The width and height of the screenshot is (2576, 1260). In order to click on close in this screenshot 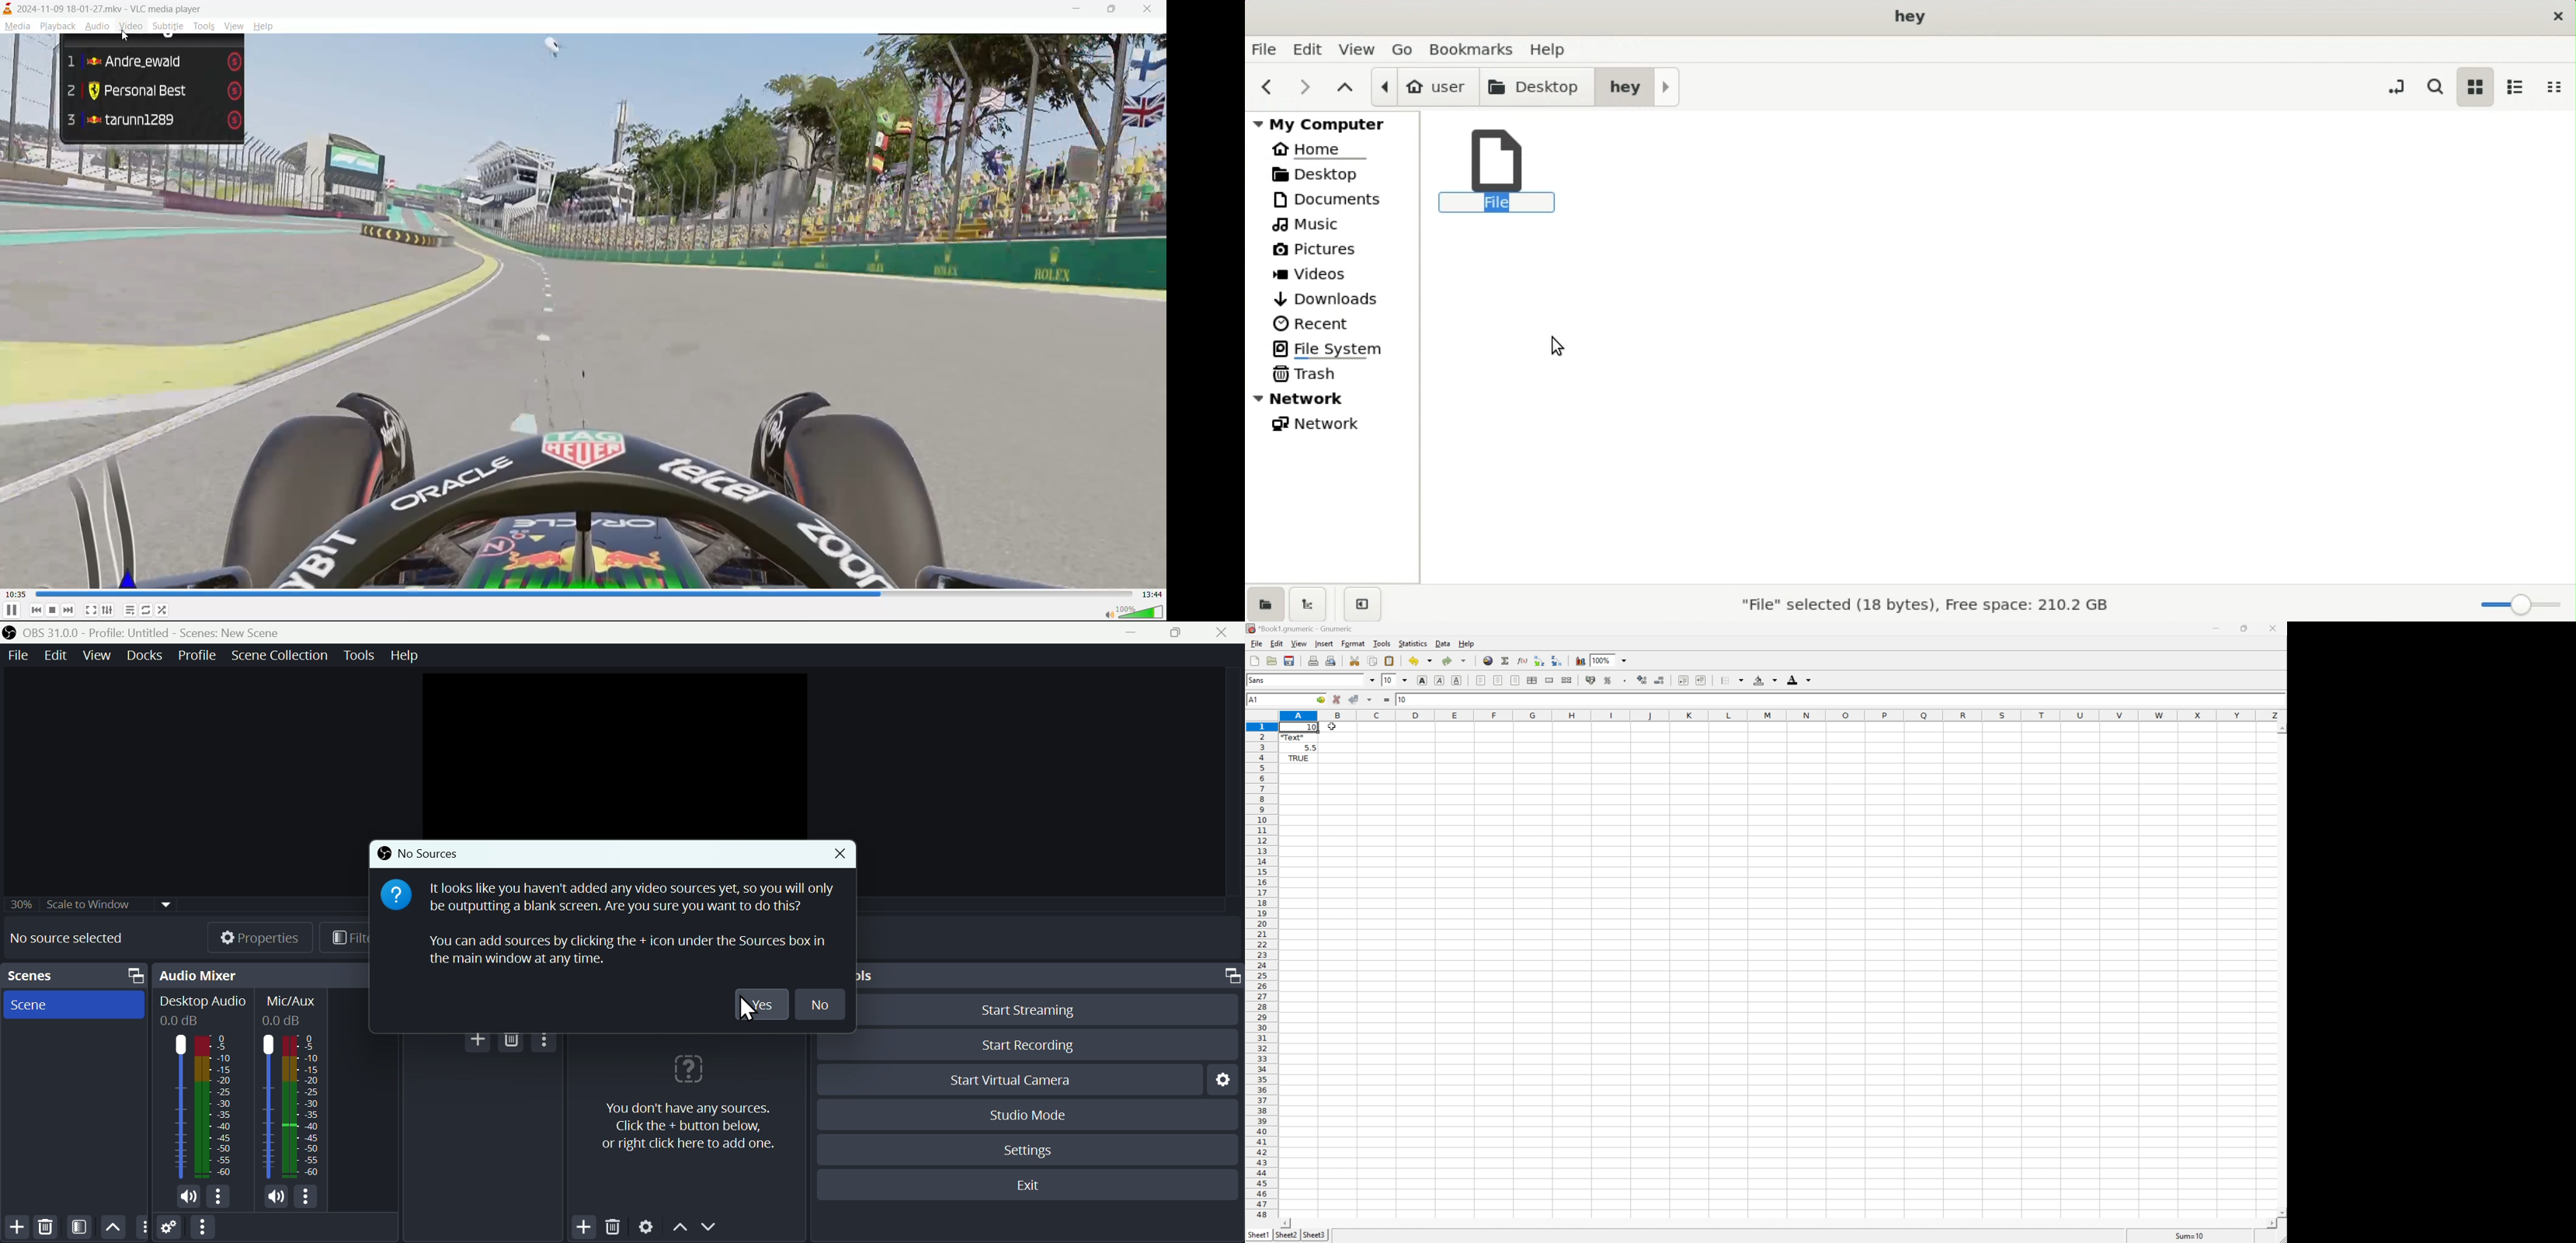, I will do `click(1153, 9)`.